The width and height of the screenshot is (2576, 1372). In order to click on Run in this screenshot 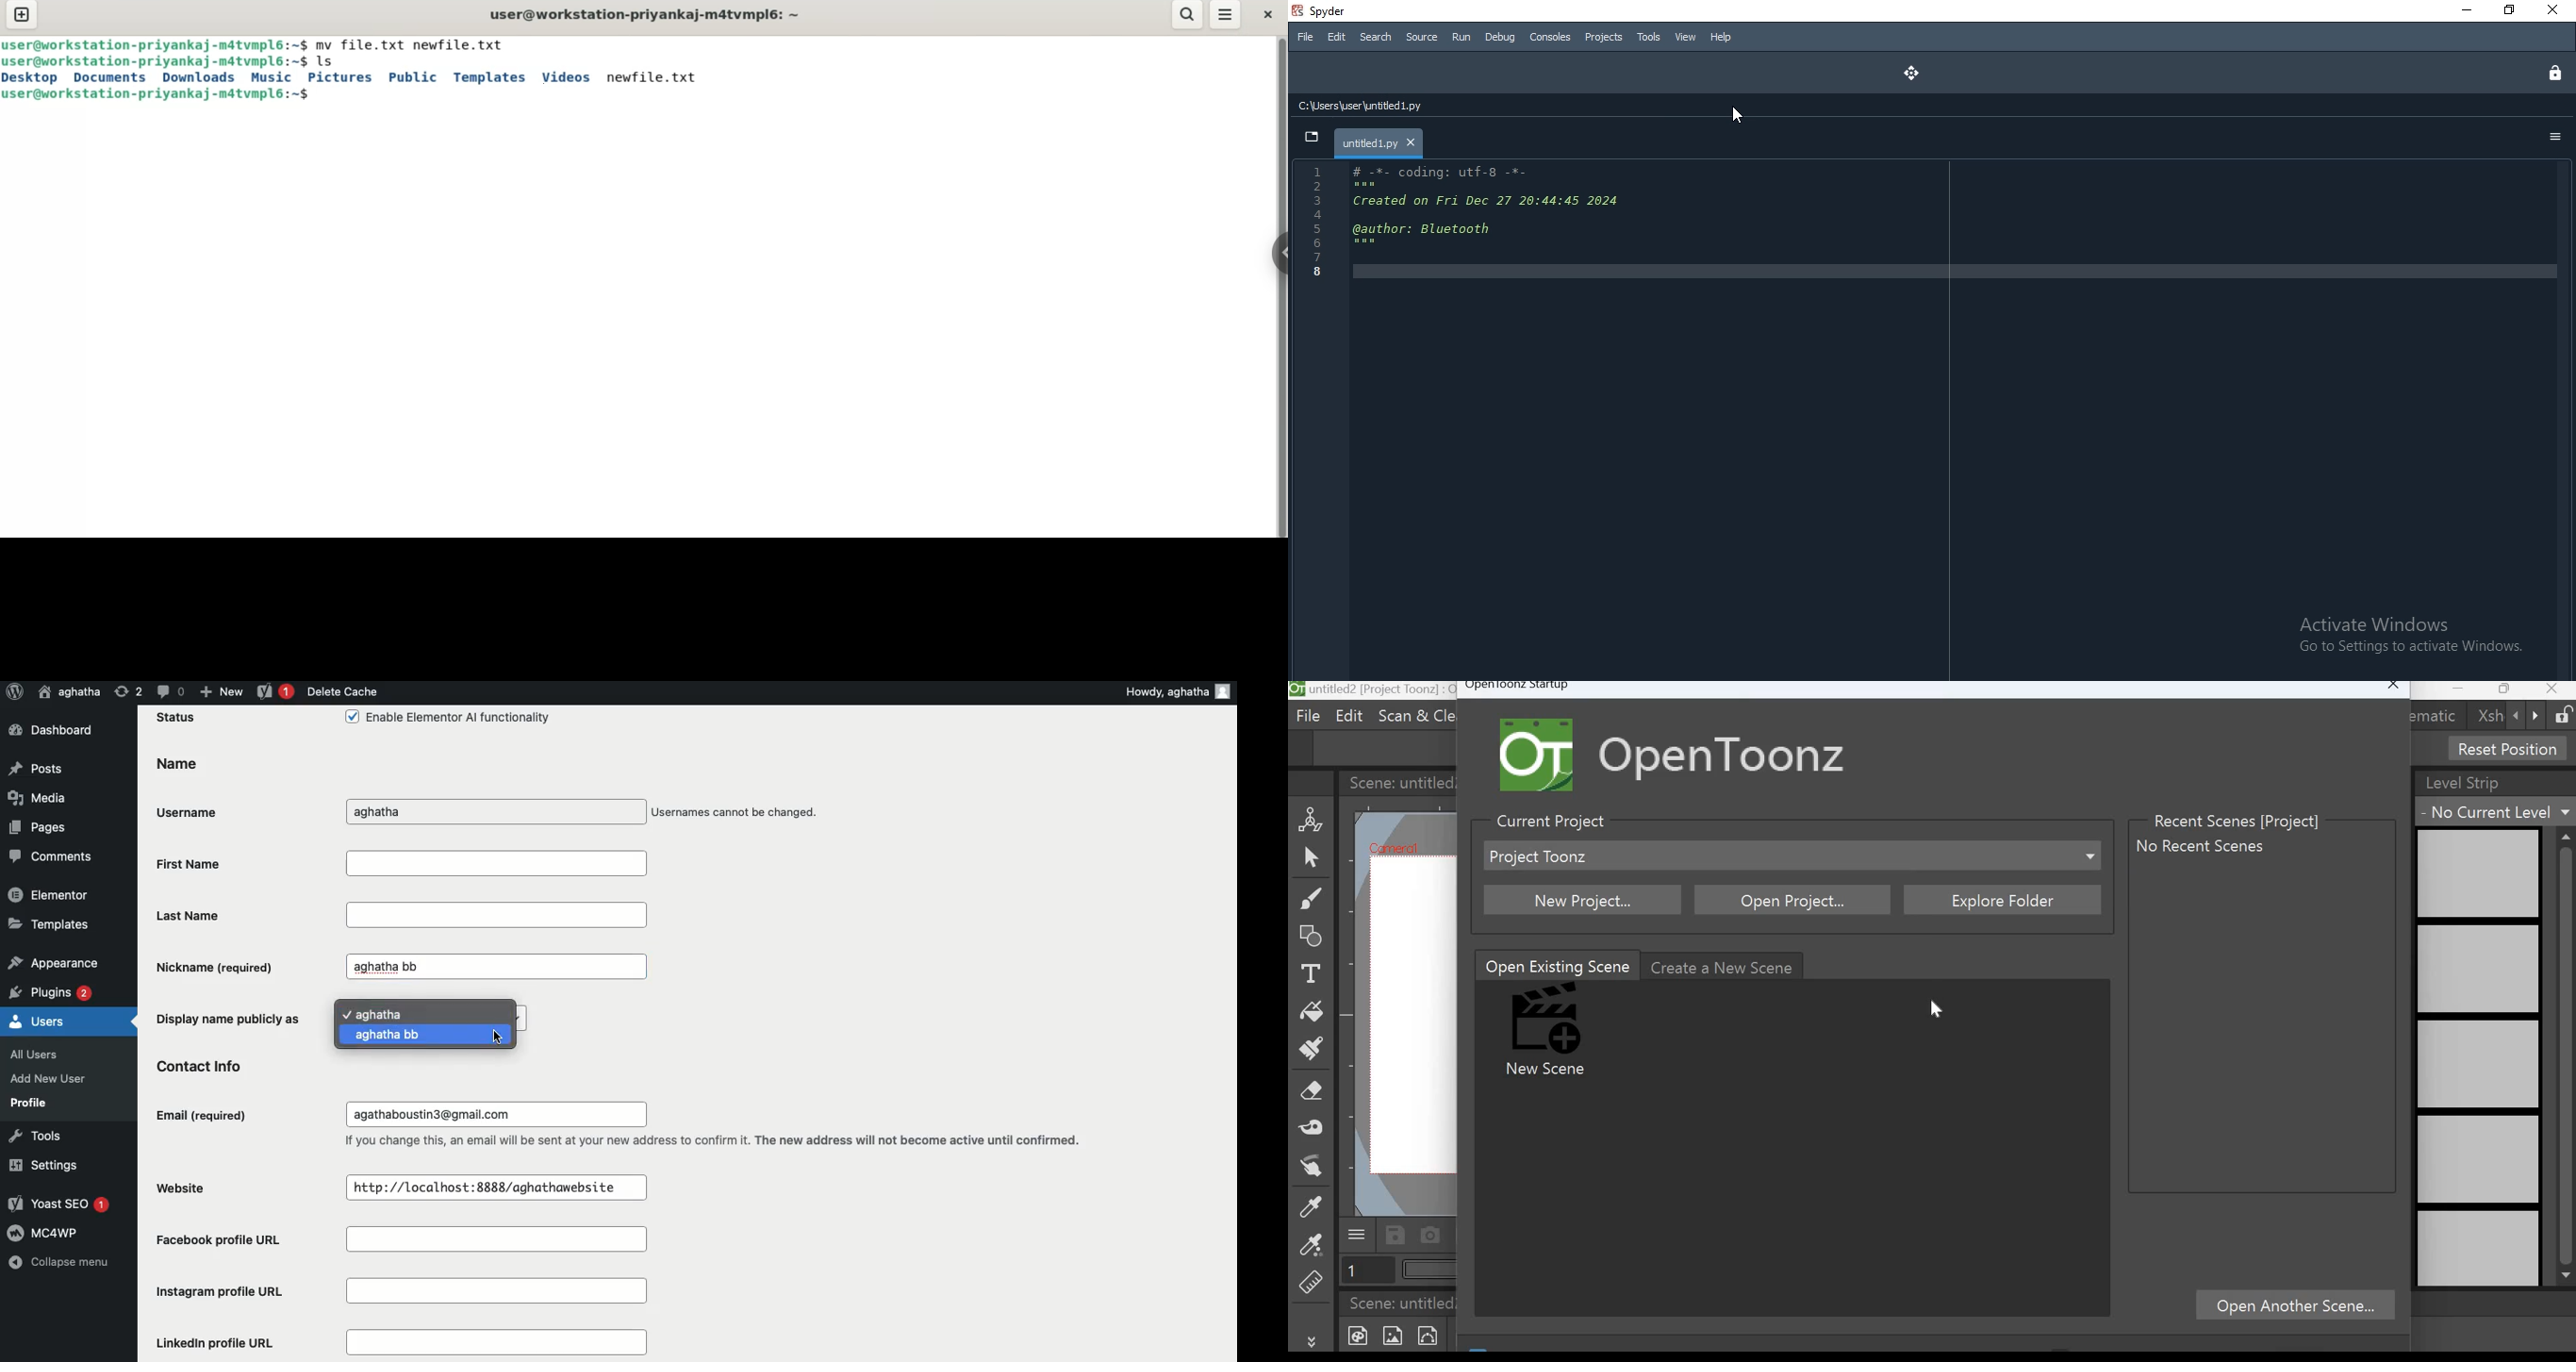, I will do `click(1461, 37)`.